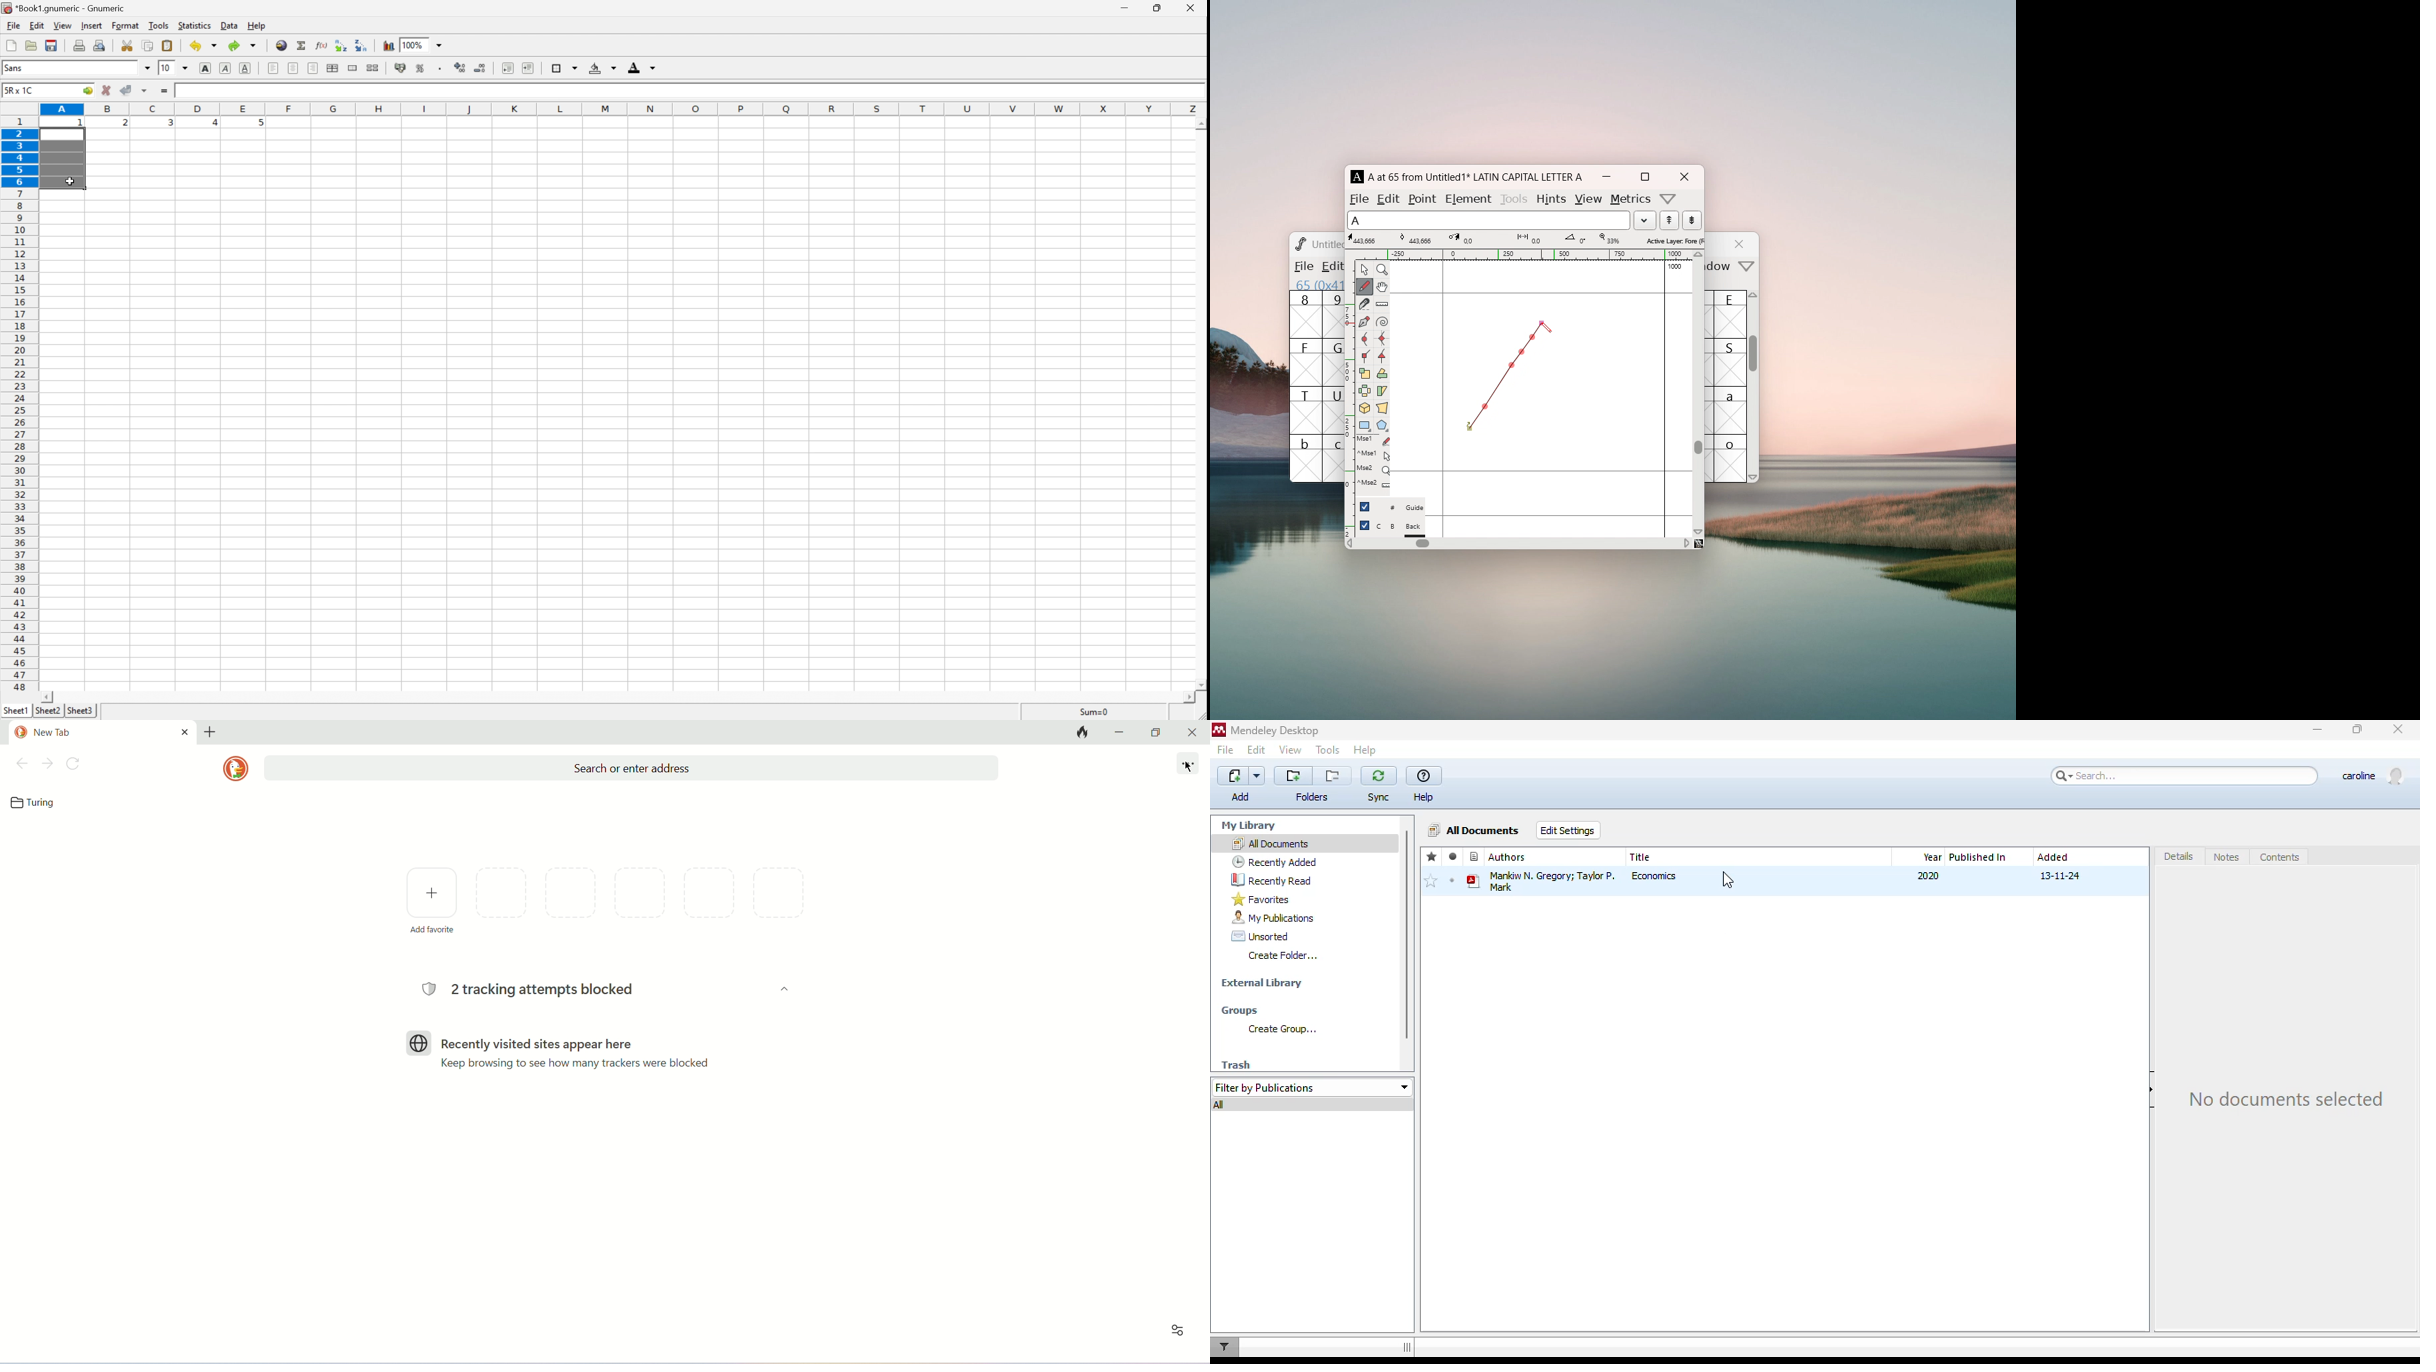  Describe the element at coordinates (1406, 934) in the screenshot. I see `vertical scroll bar` at that location.